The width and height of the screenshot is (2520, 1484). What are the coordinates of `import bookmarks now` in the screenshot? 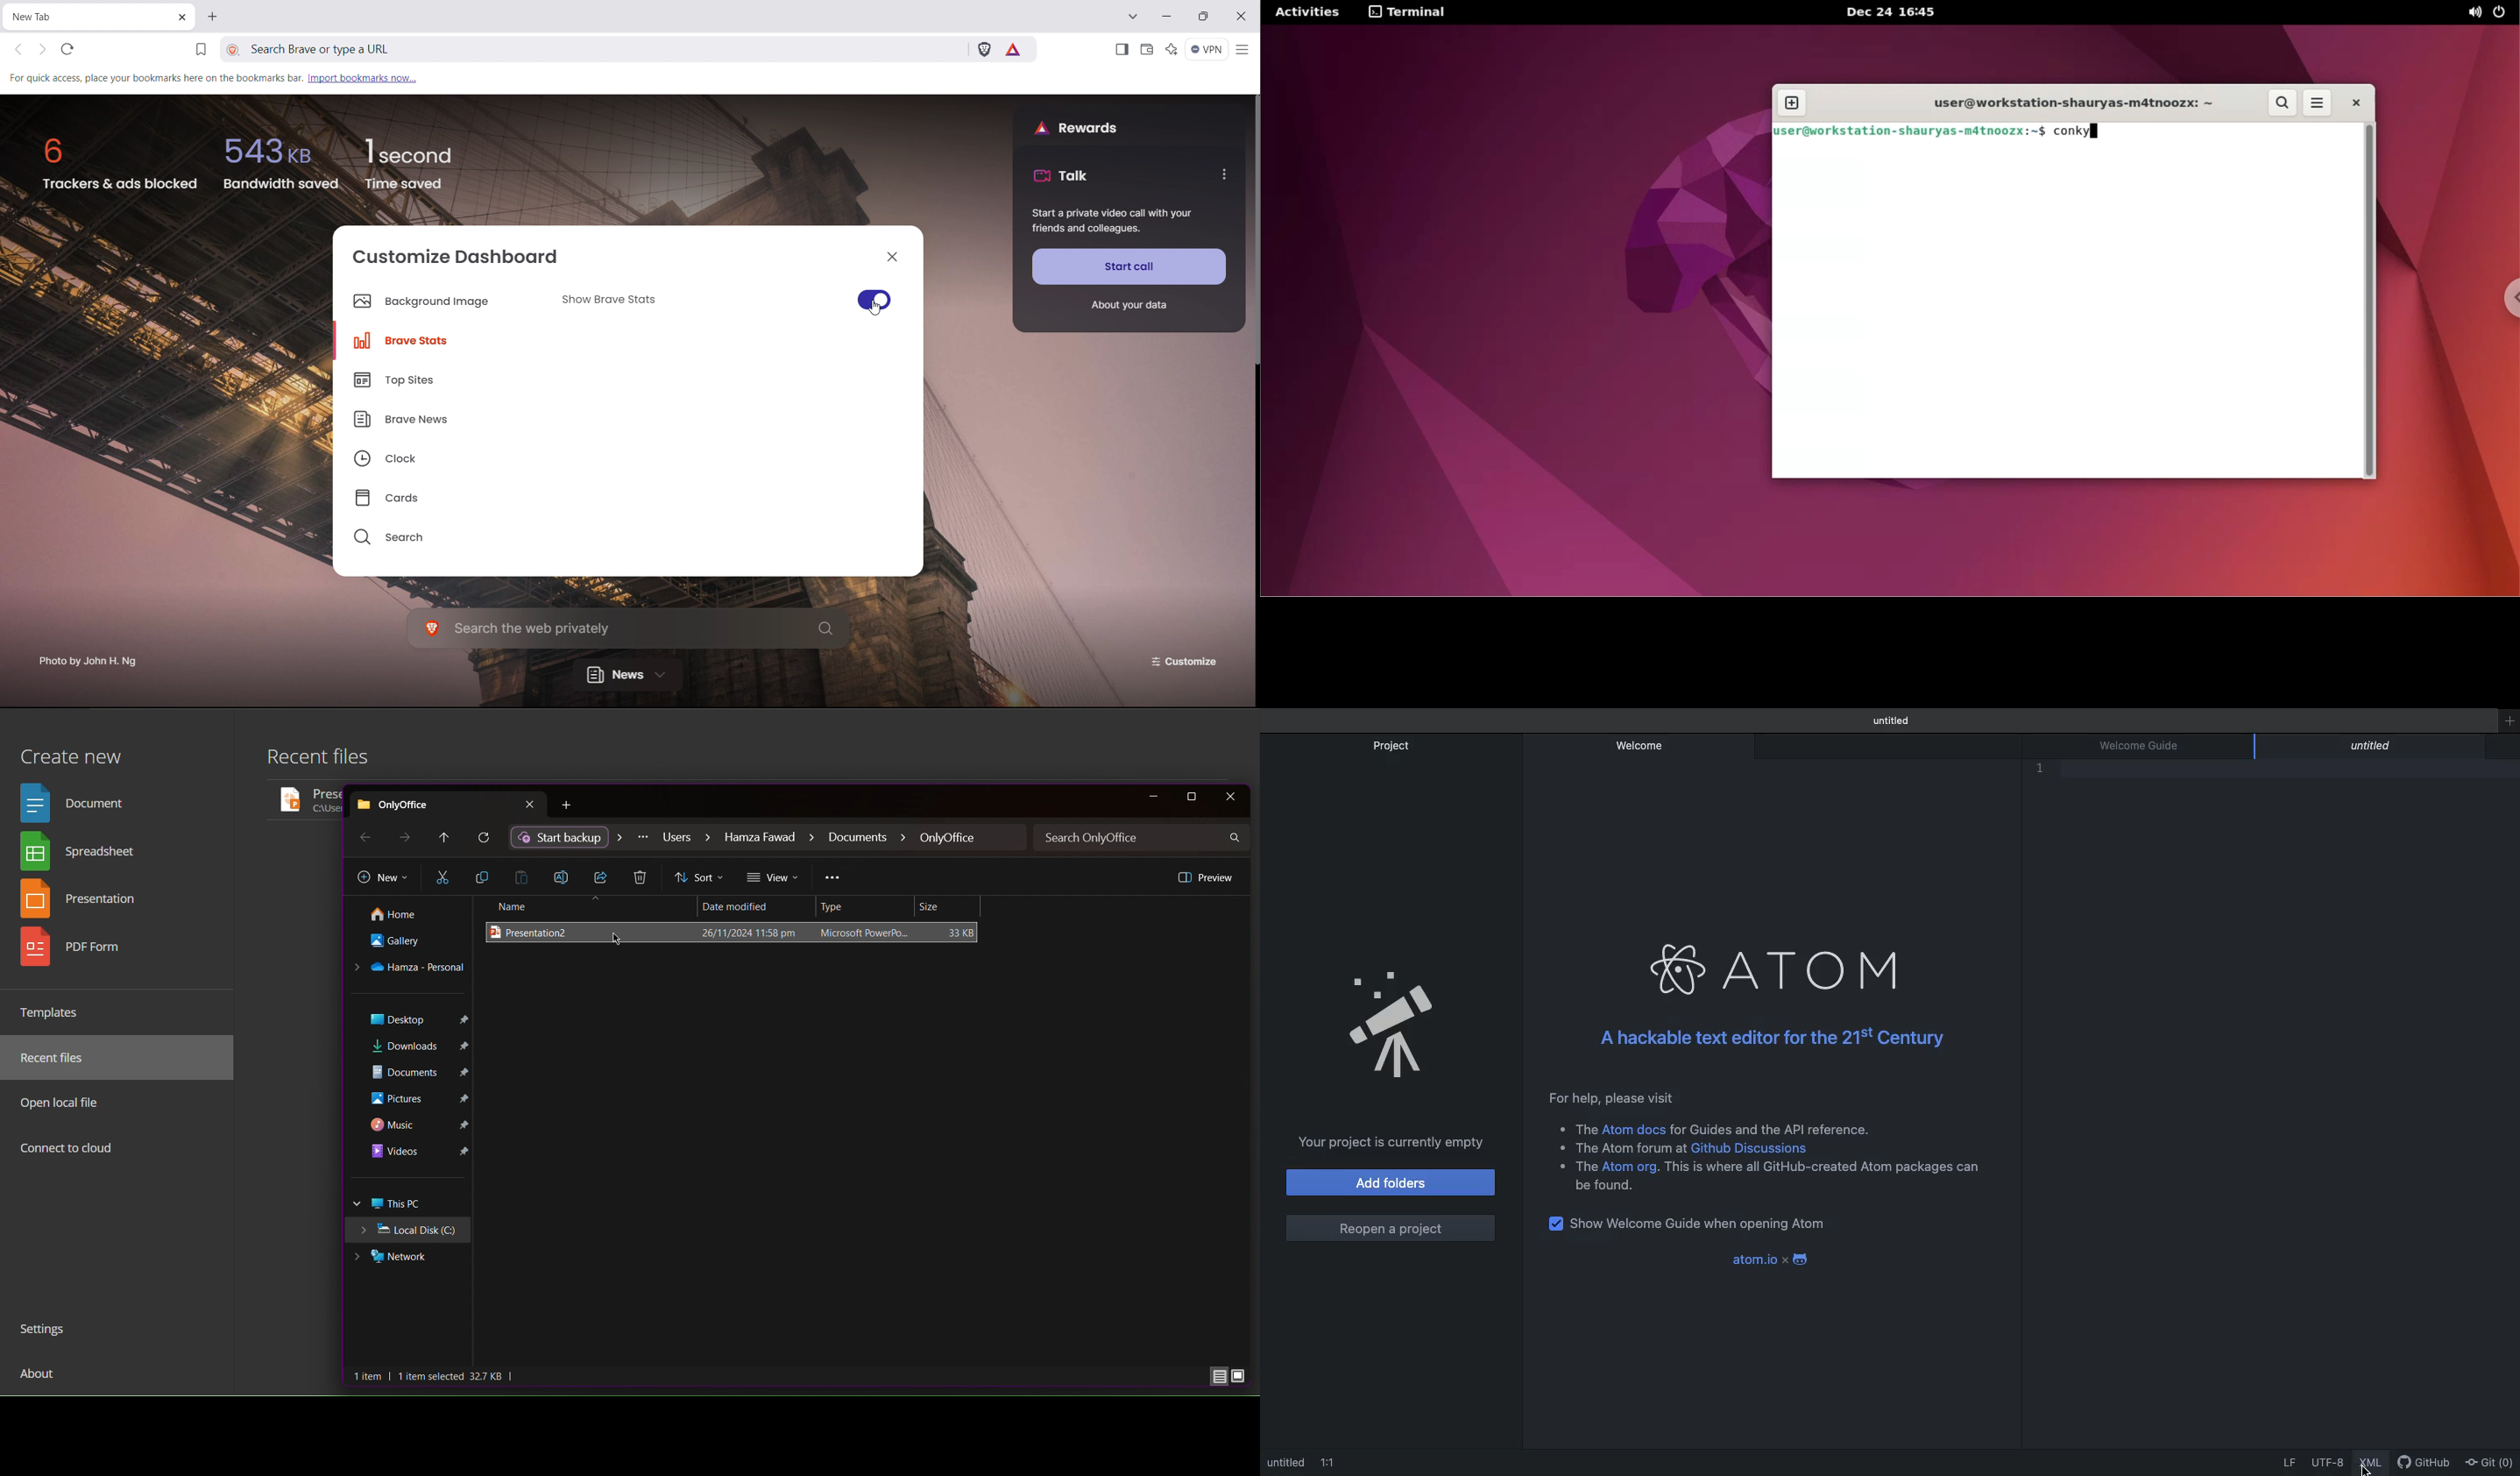 It's located at (362, 77).